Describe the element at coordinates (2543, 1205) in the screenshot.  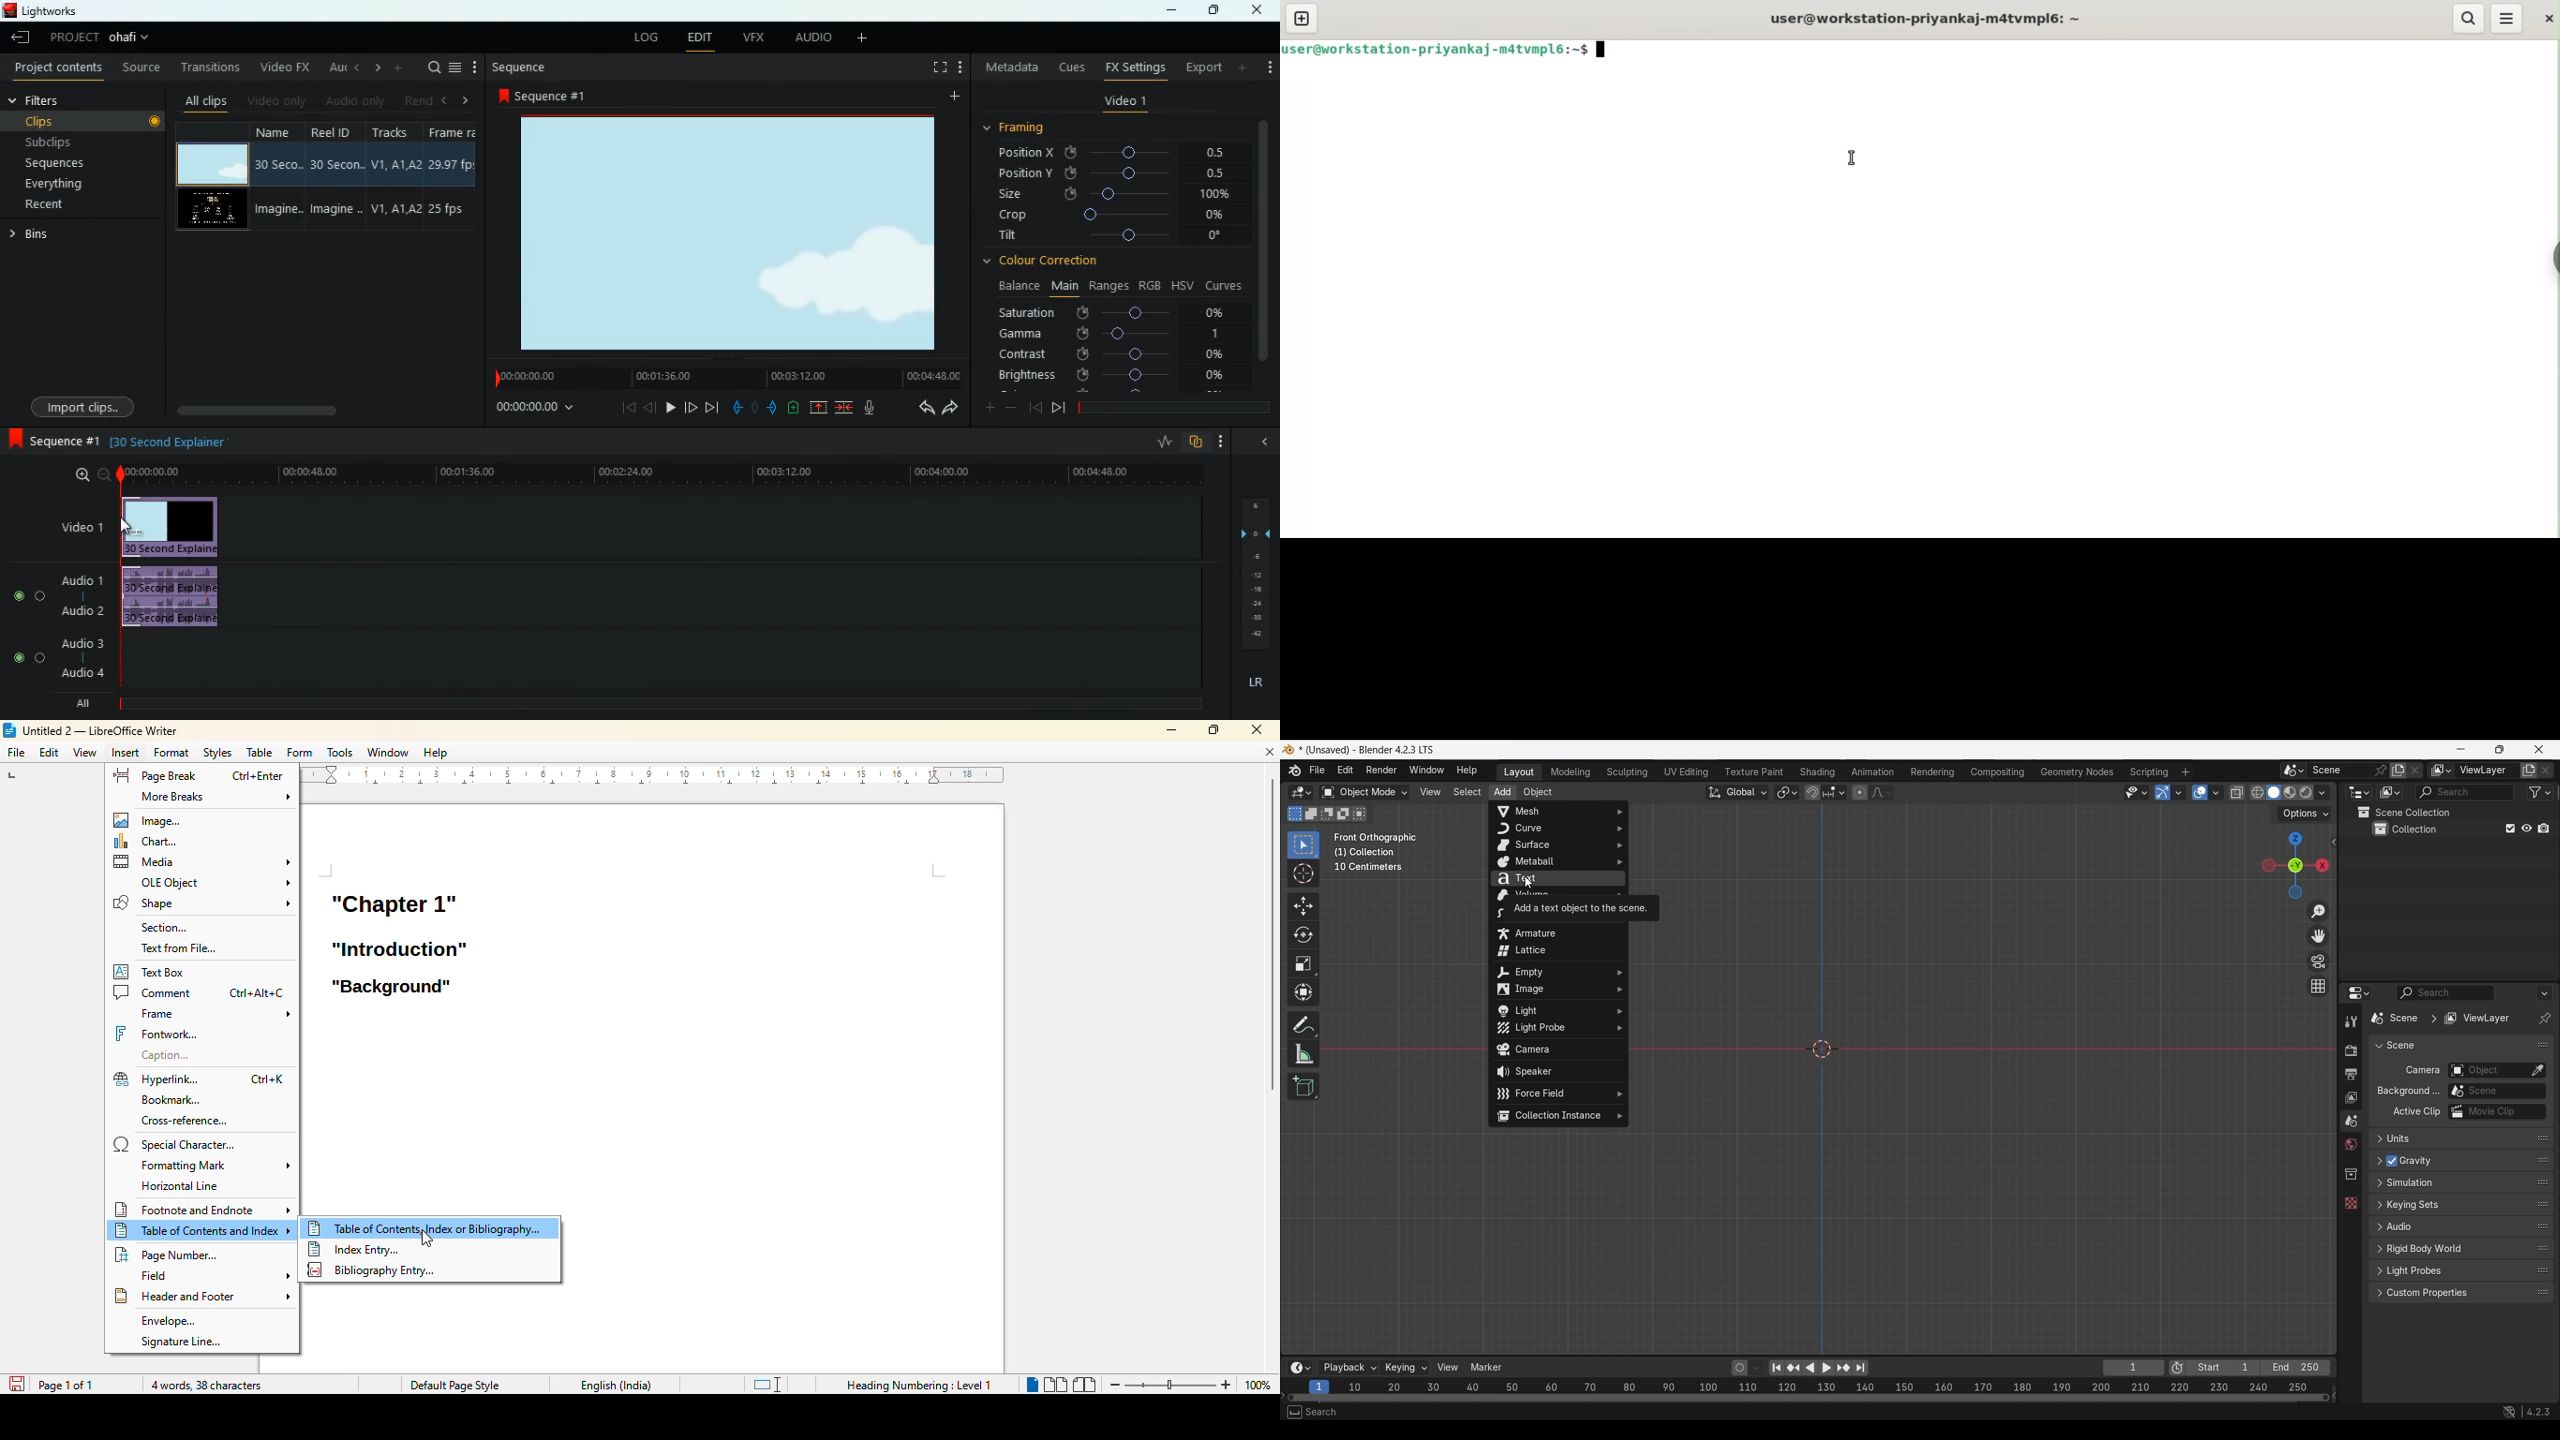
I see `Change order in the list` at that location.